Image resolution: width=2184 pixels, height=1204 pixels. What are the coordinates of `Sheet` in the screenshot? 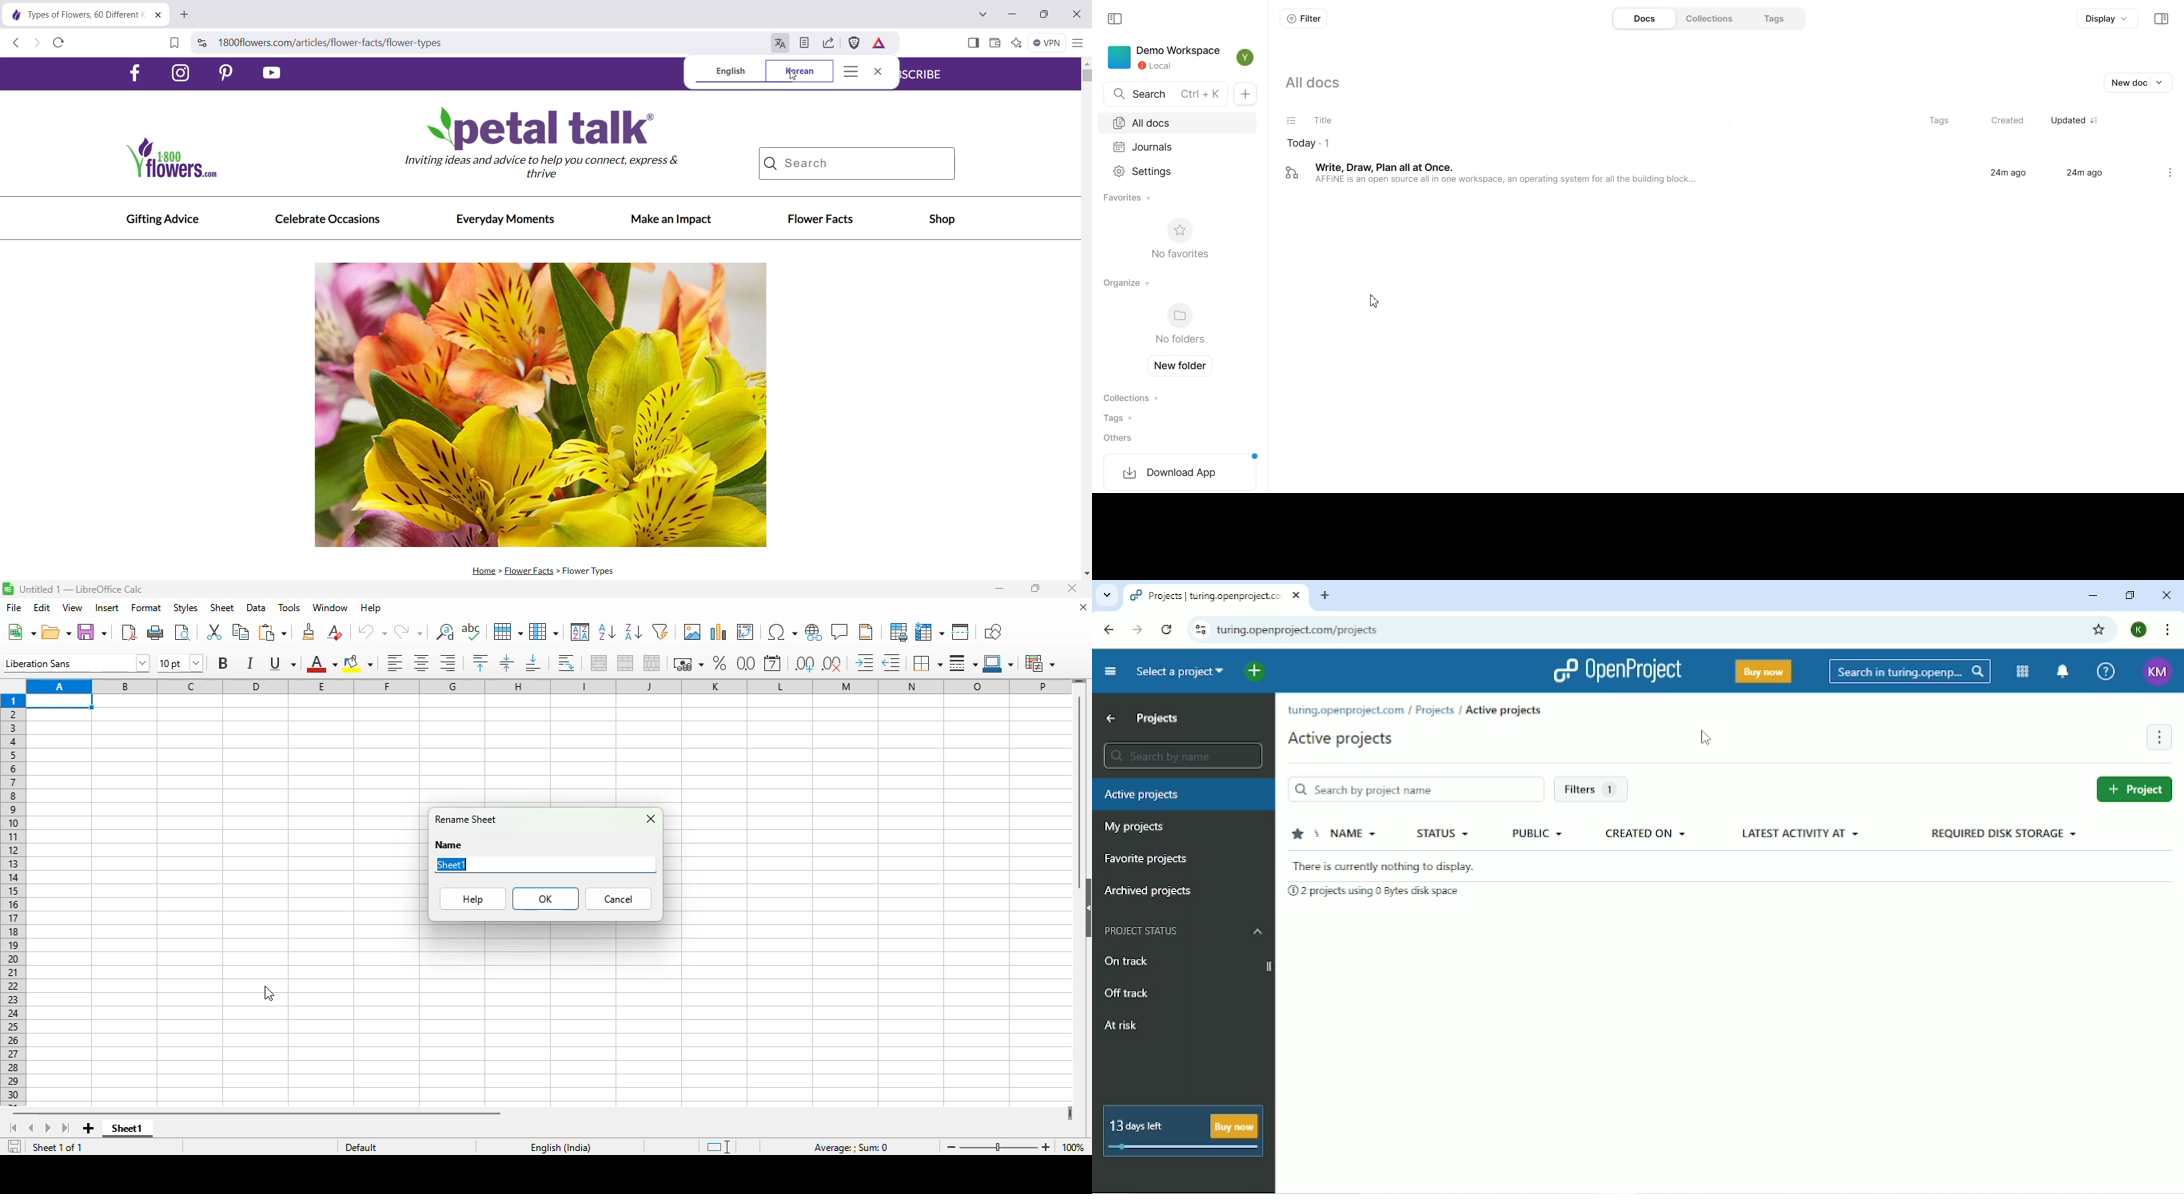 It's located at (450, 865).